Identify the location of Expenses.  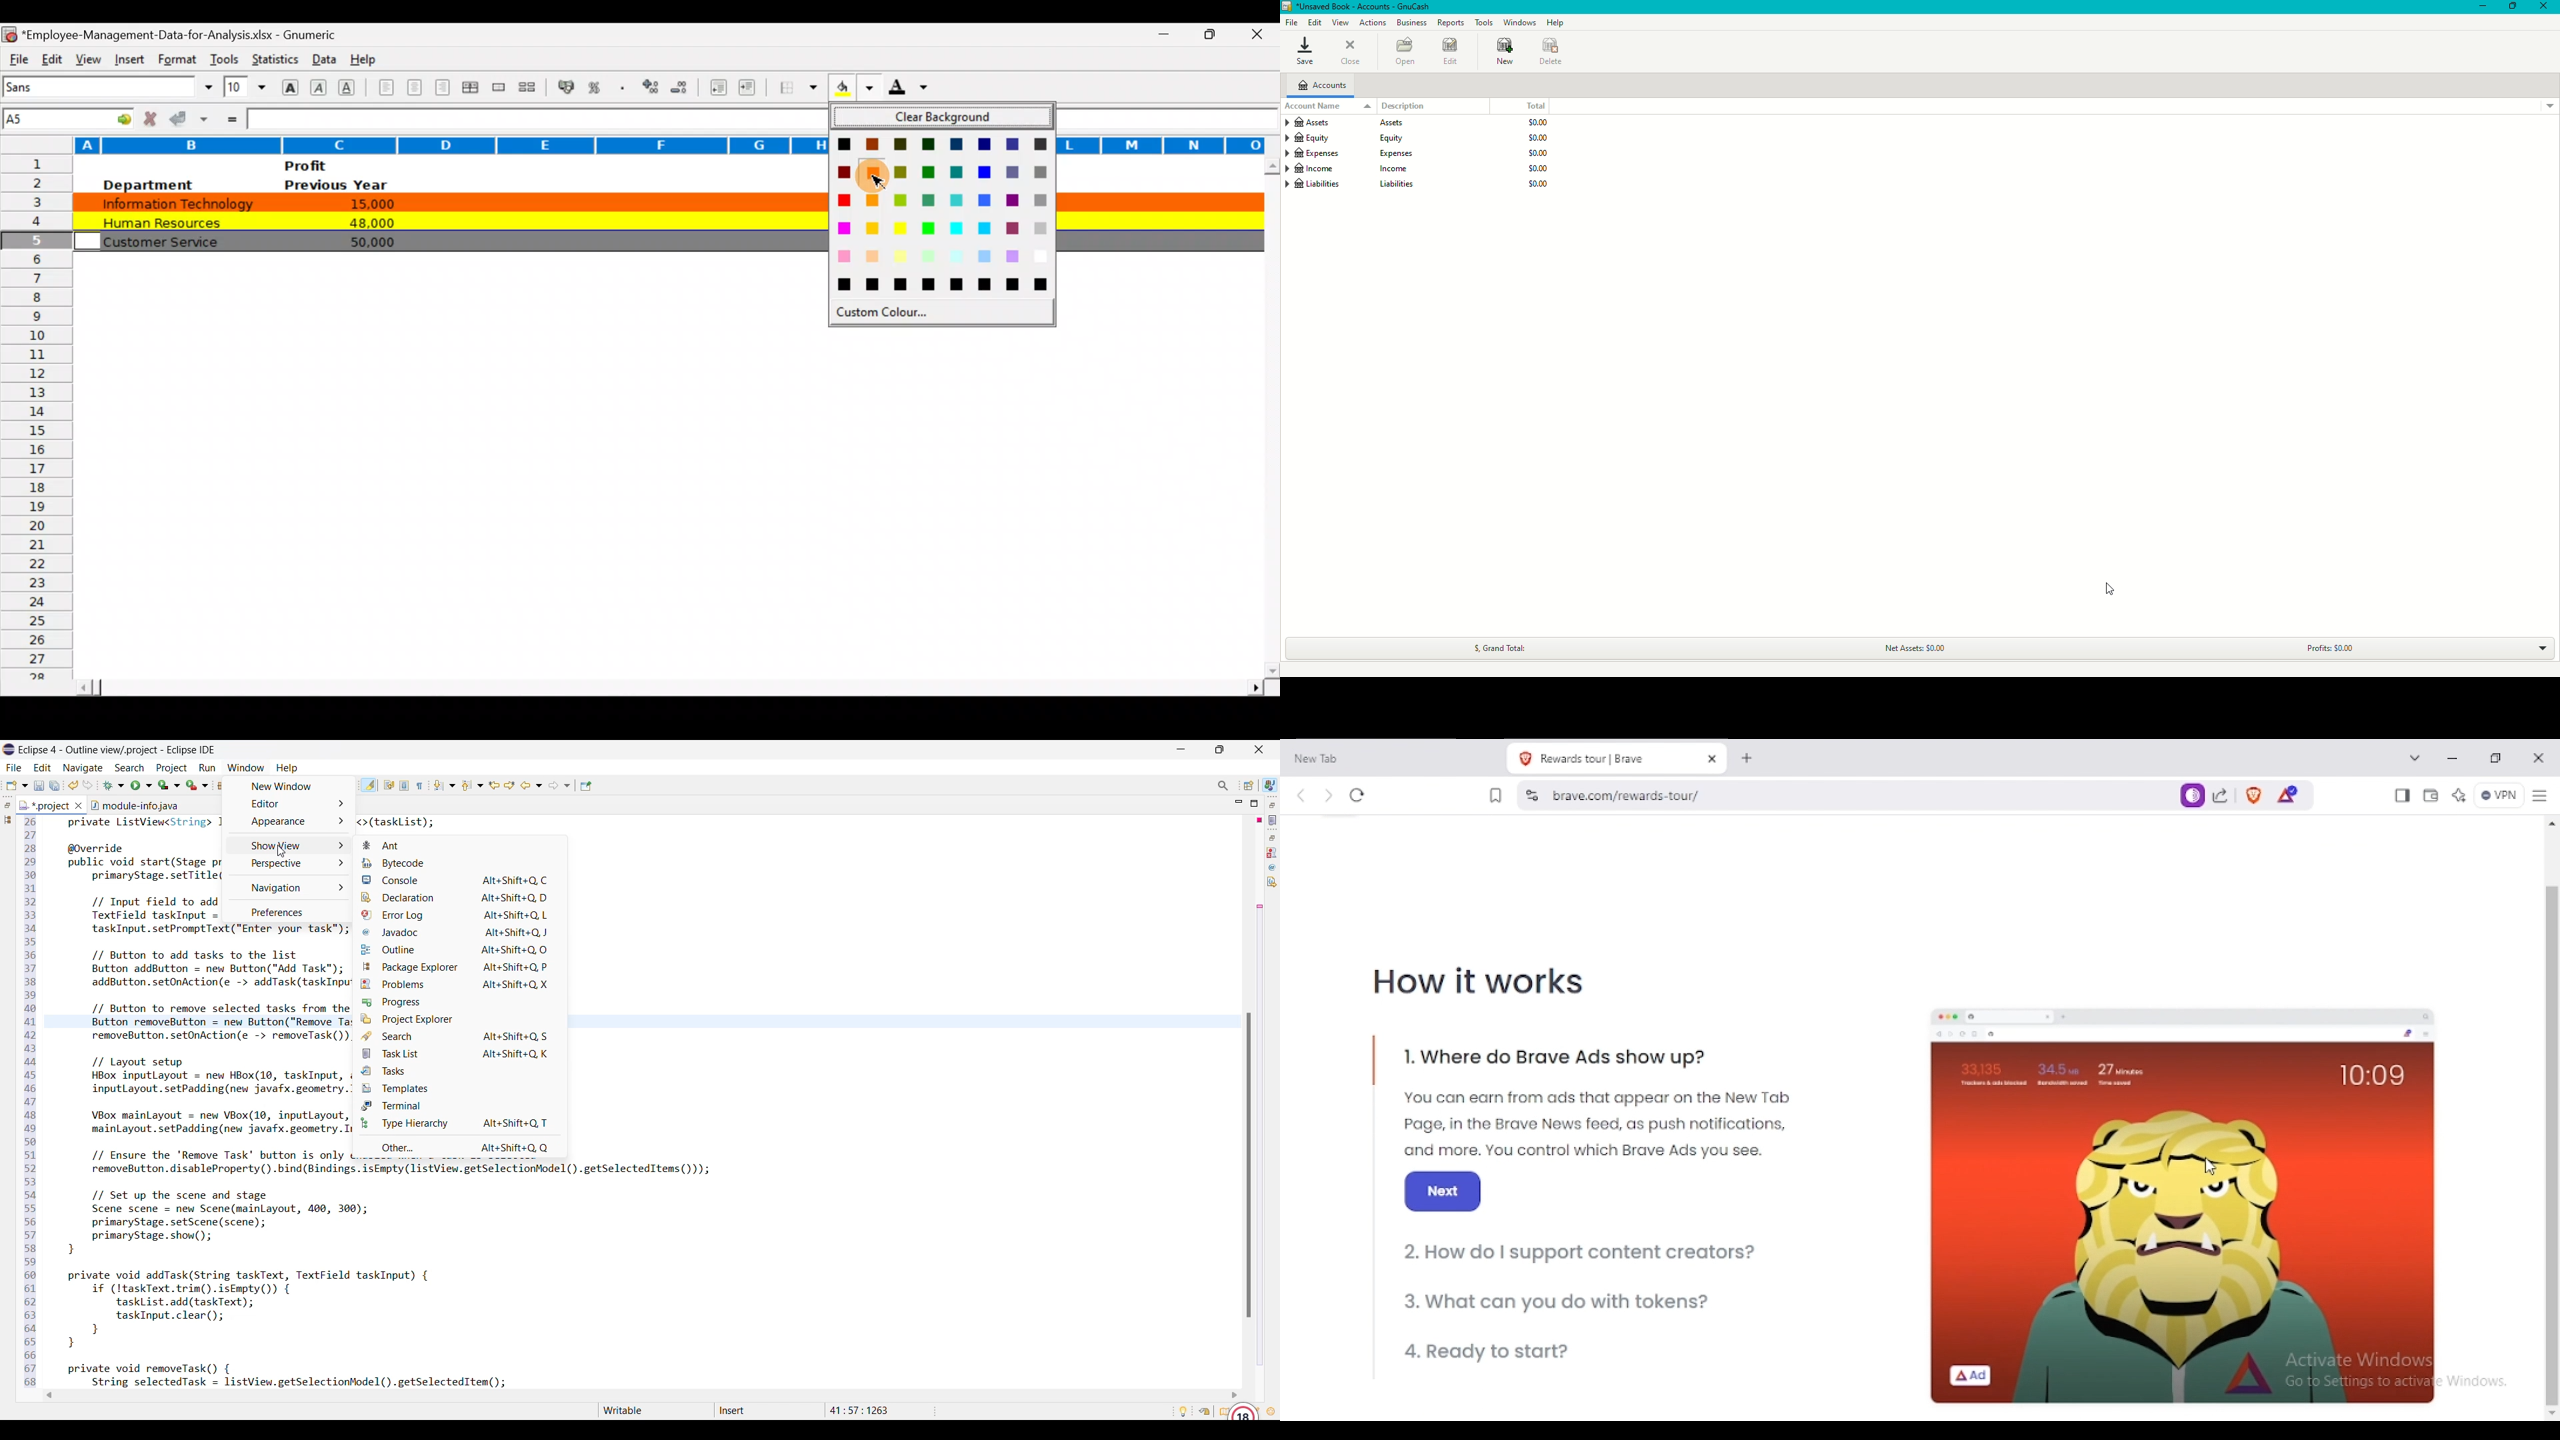
(1419, 152).